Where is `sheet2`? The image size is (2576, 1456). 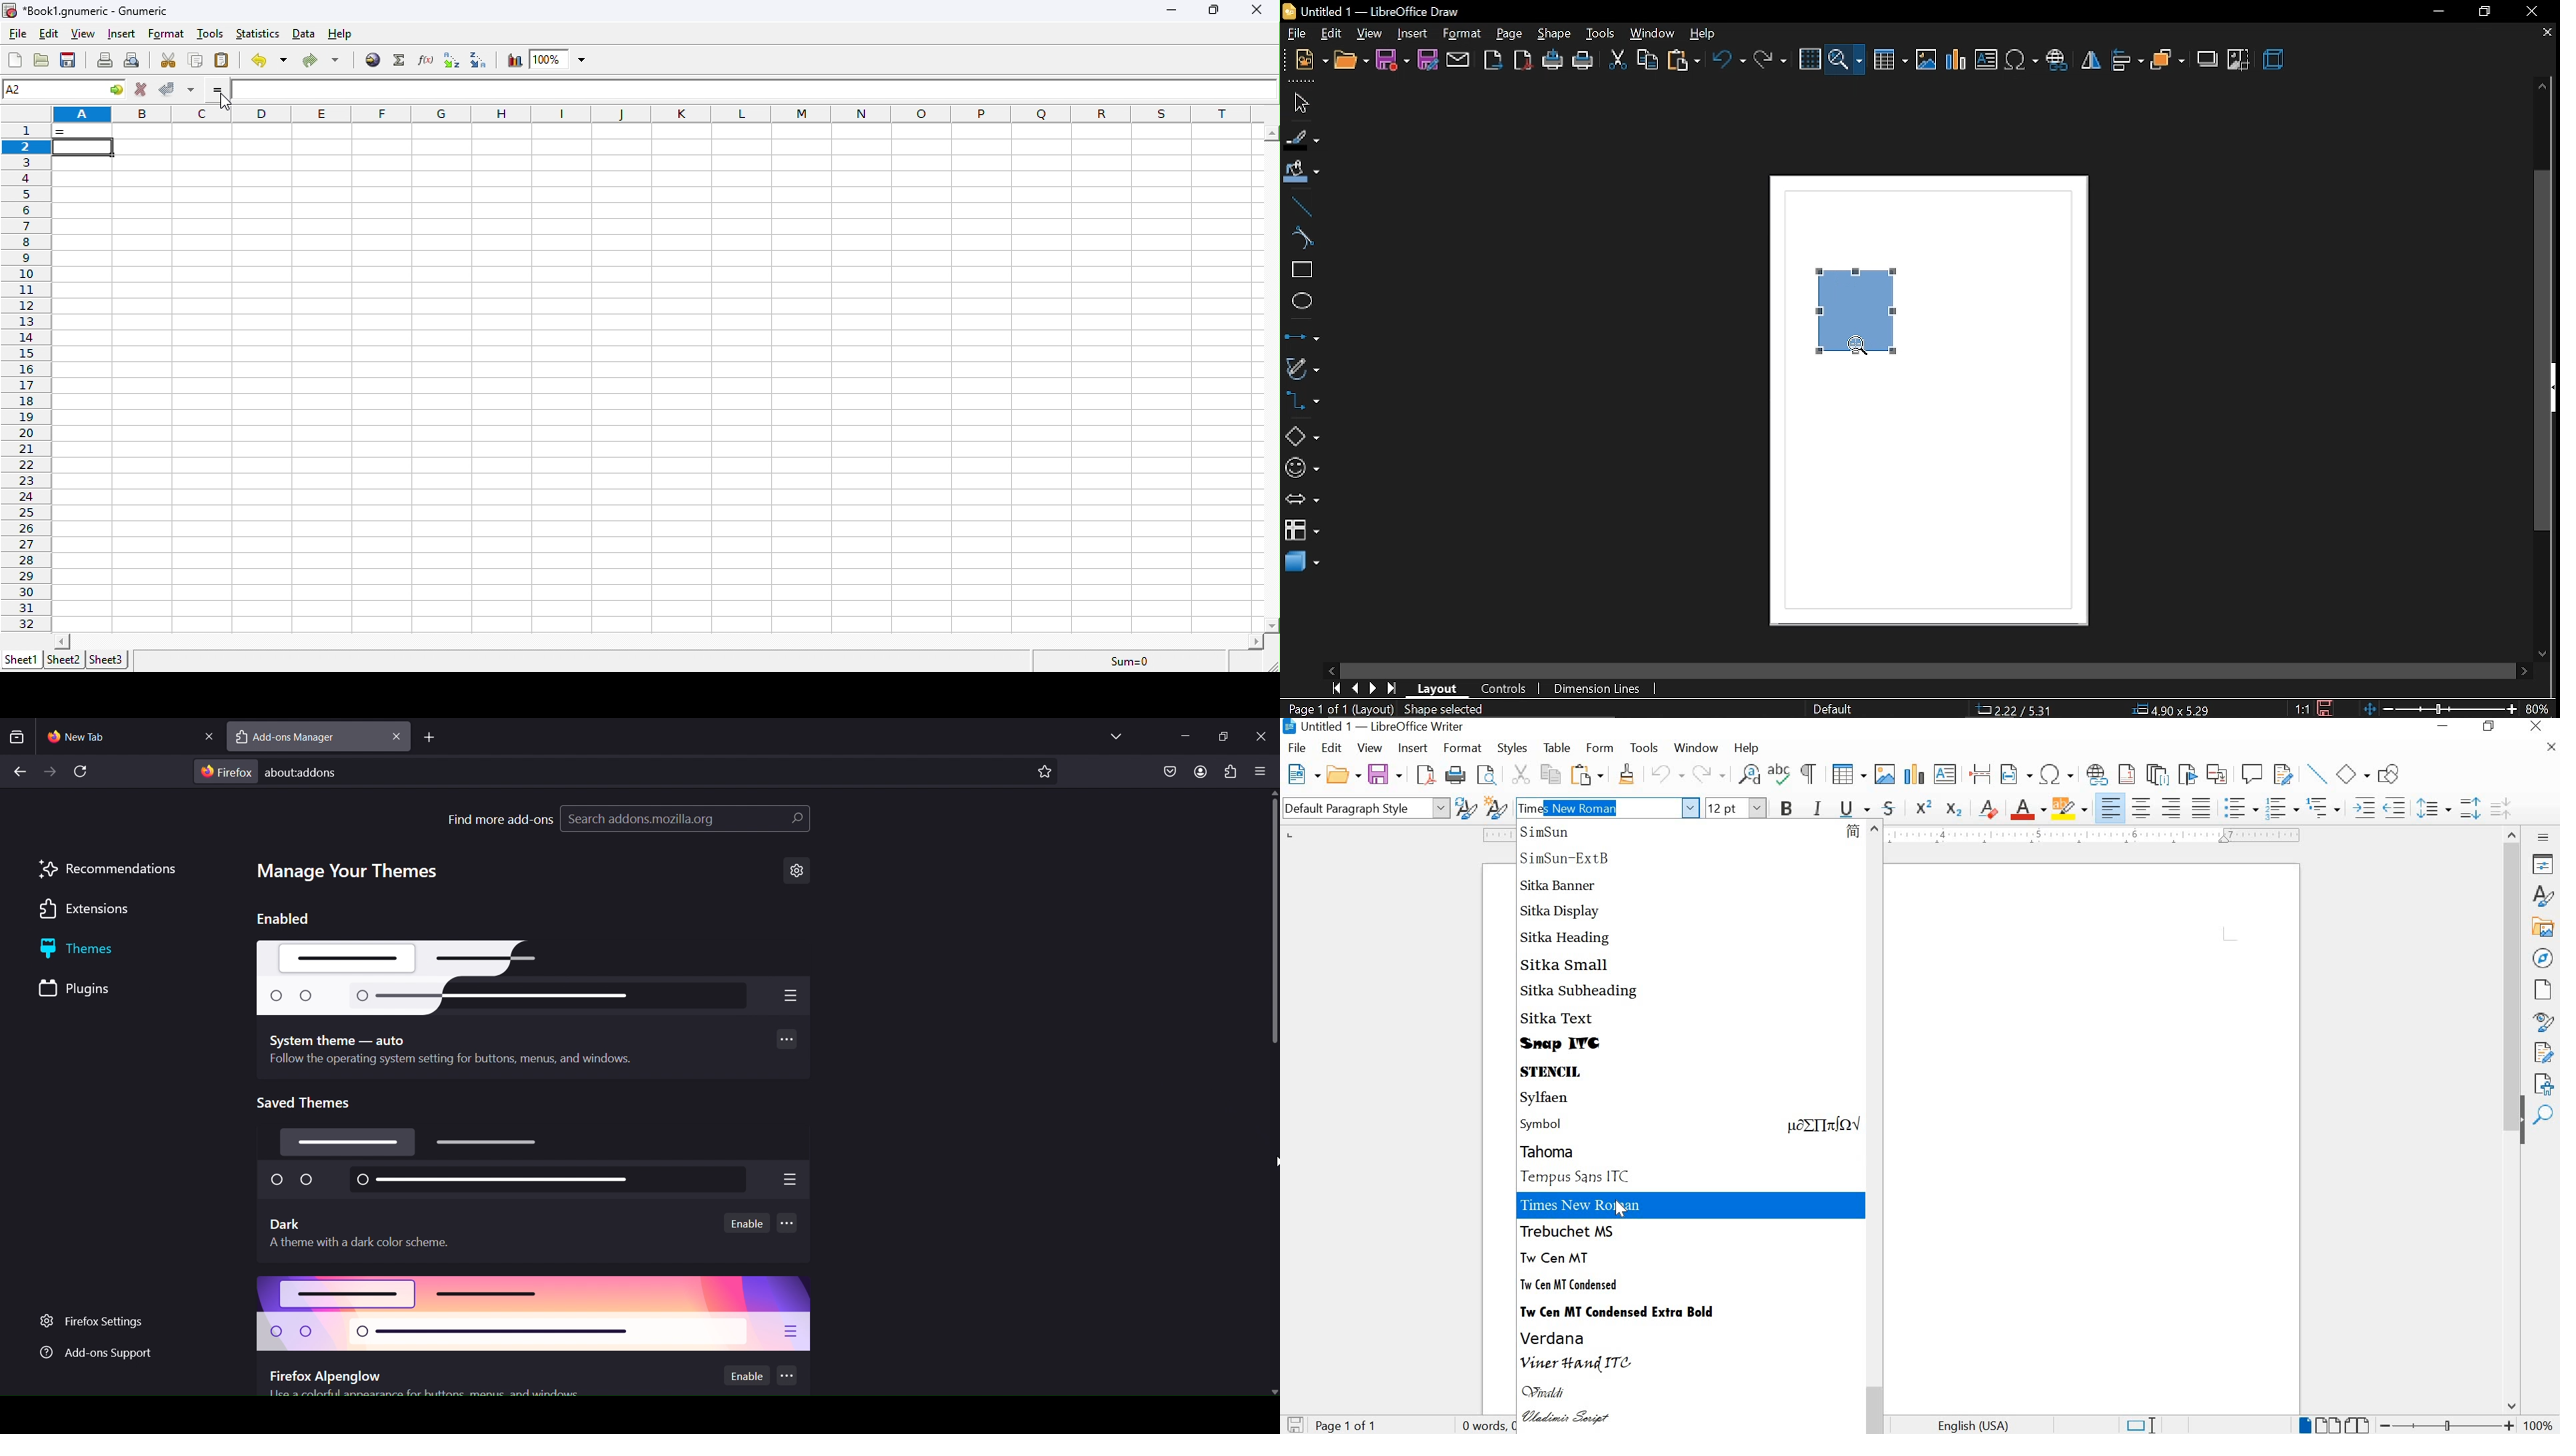 sheet2 is located at coordinates (64, 660).